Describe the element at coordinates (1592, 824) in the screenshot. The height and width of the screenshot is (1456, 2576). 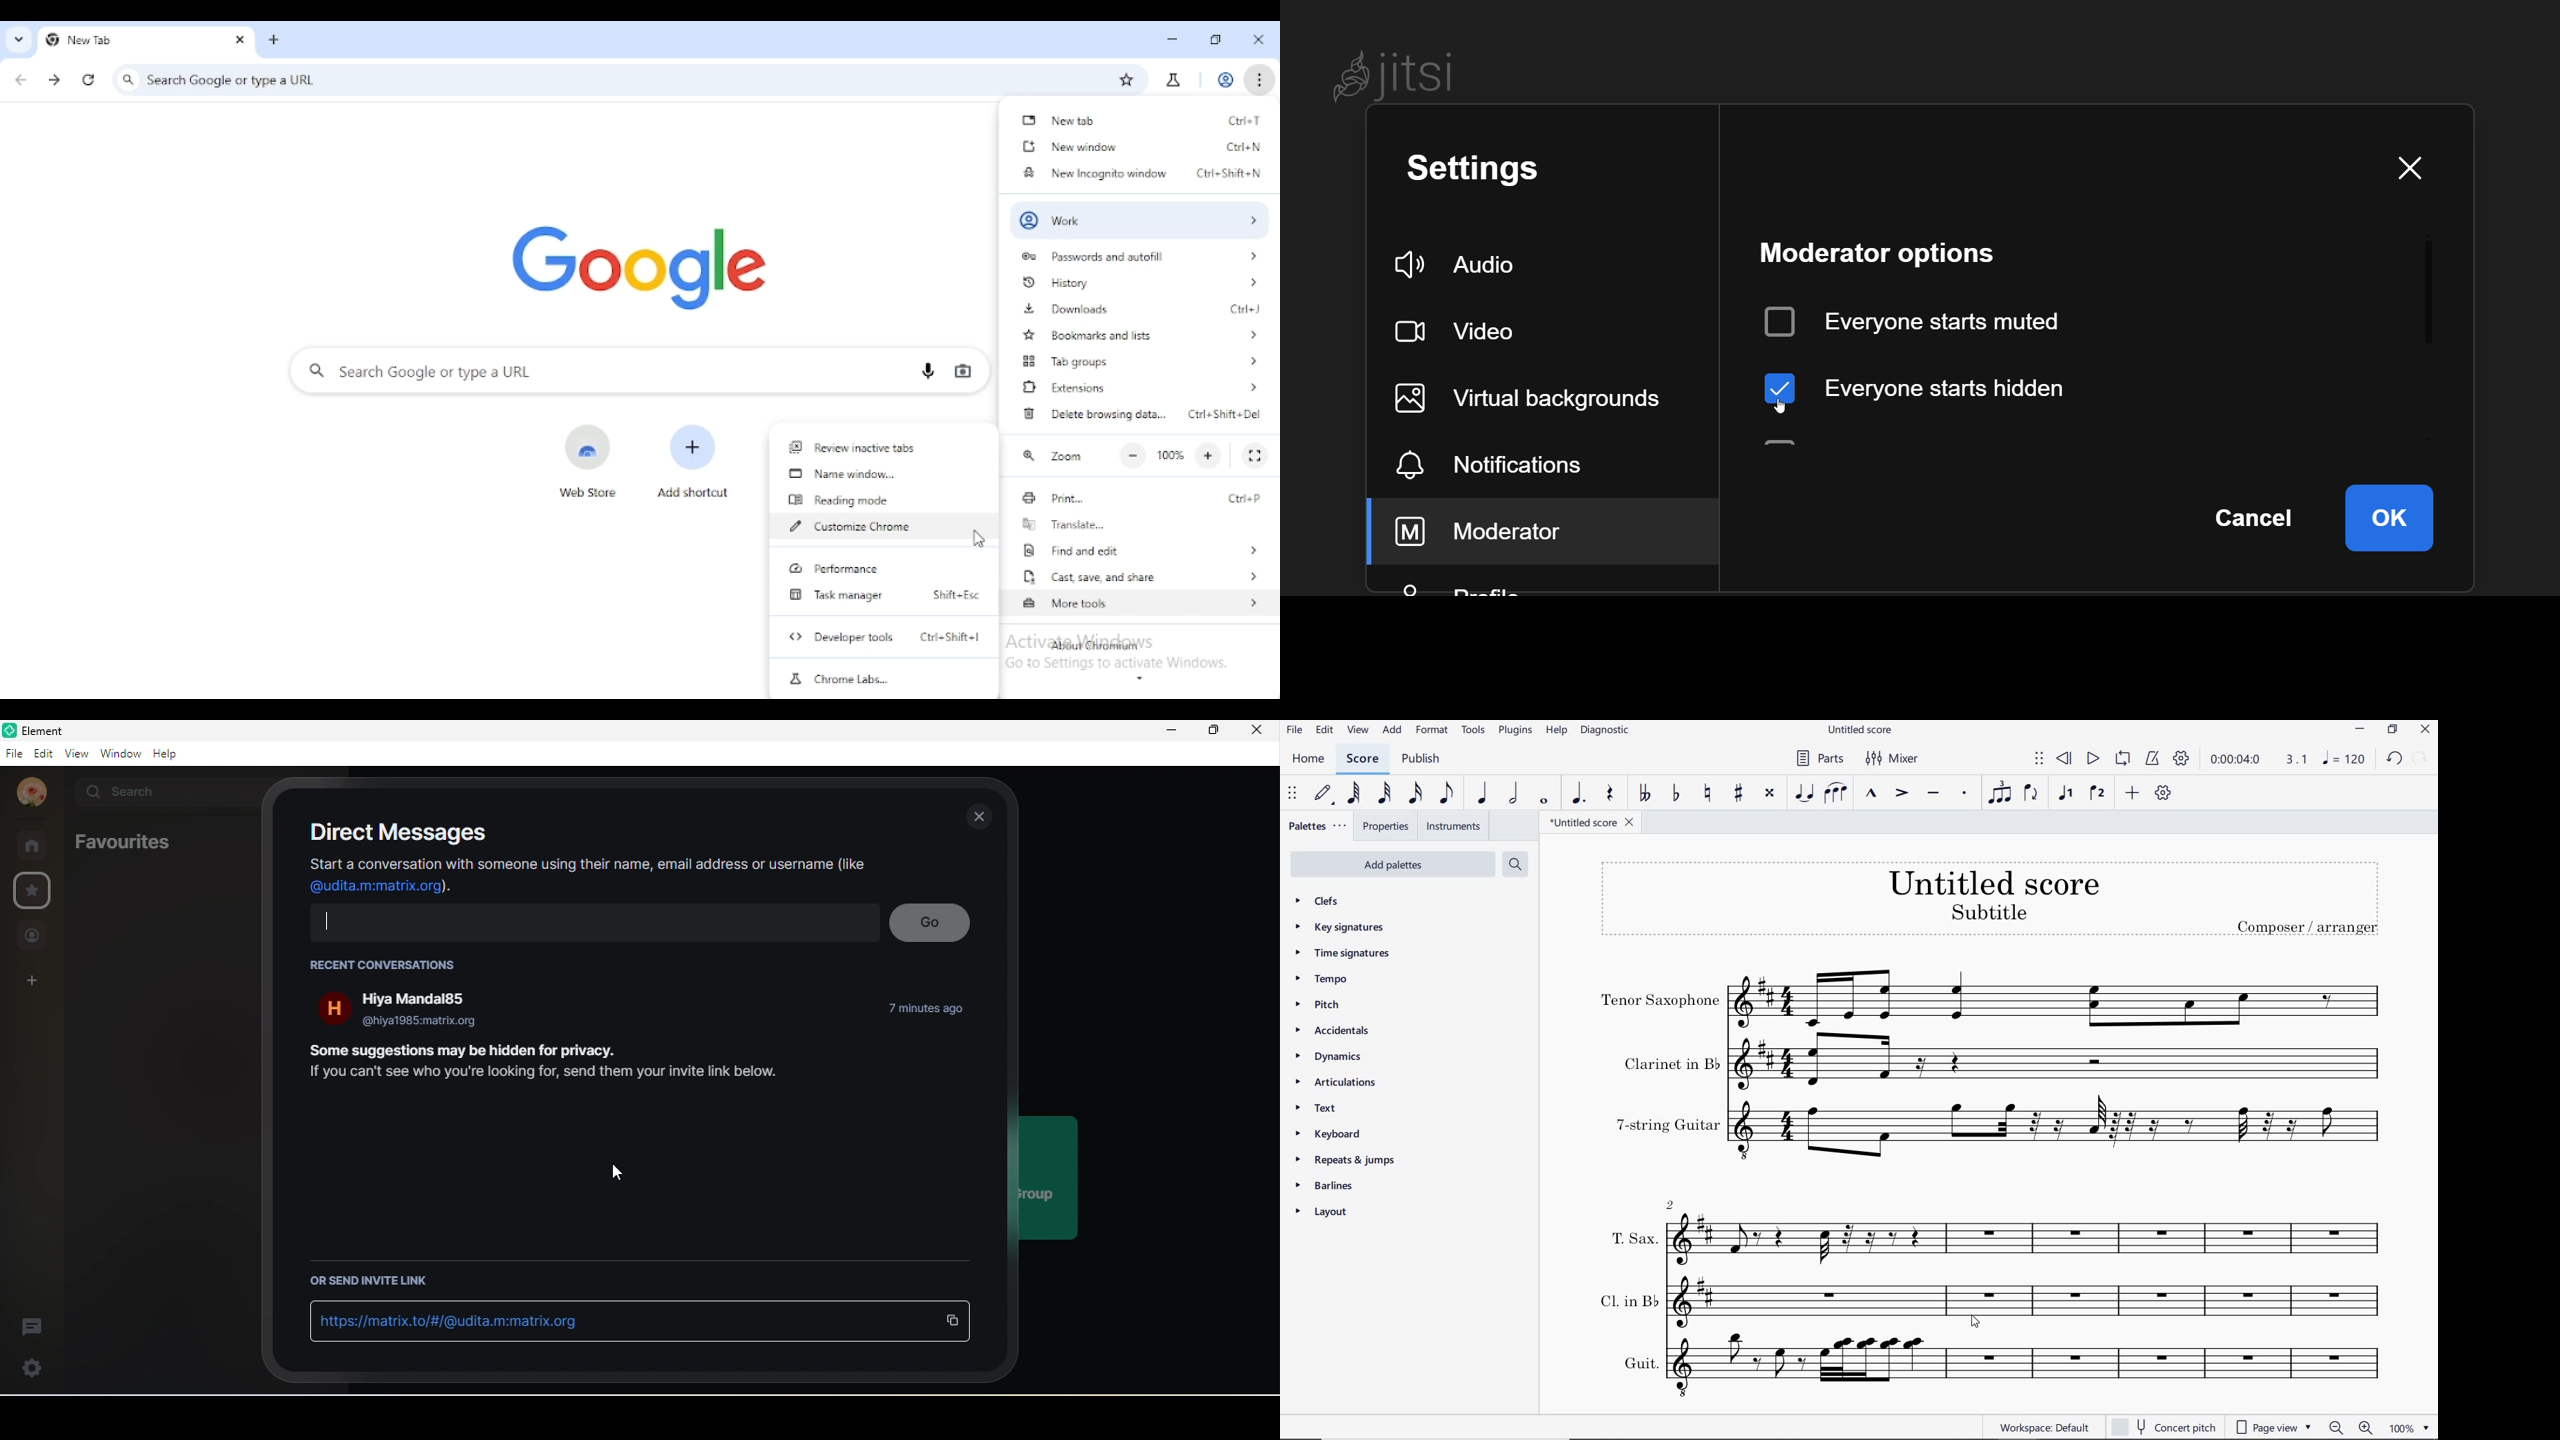
I see `FILE NAME` at that location.